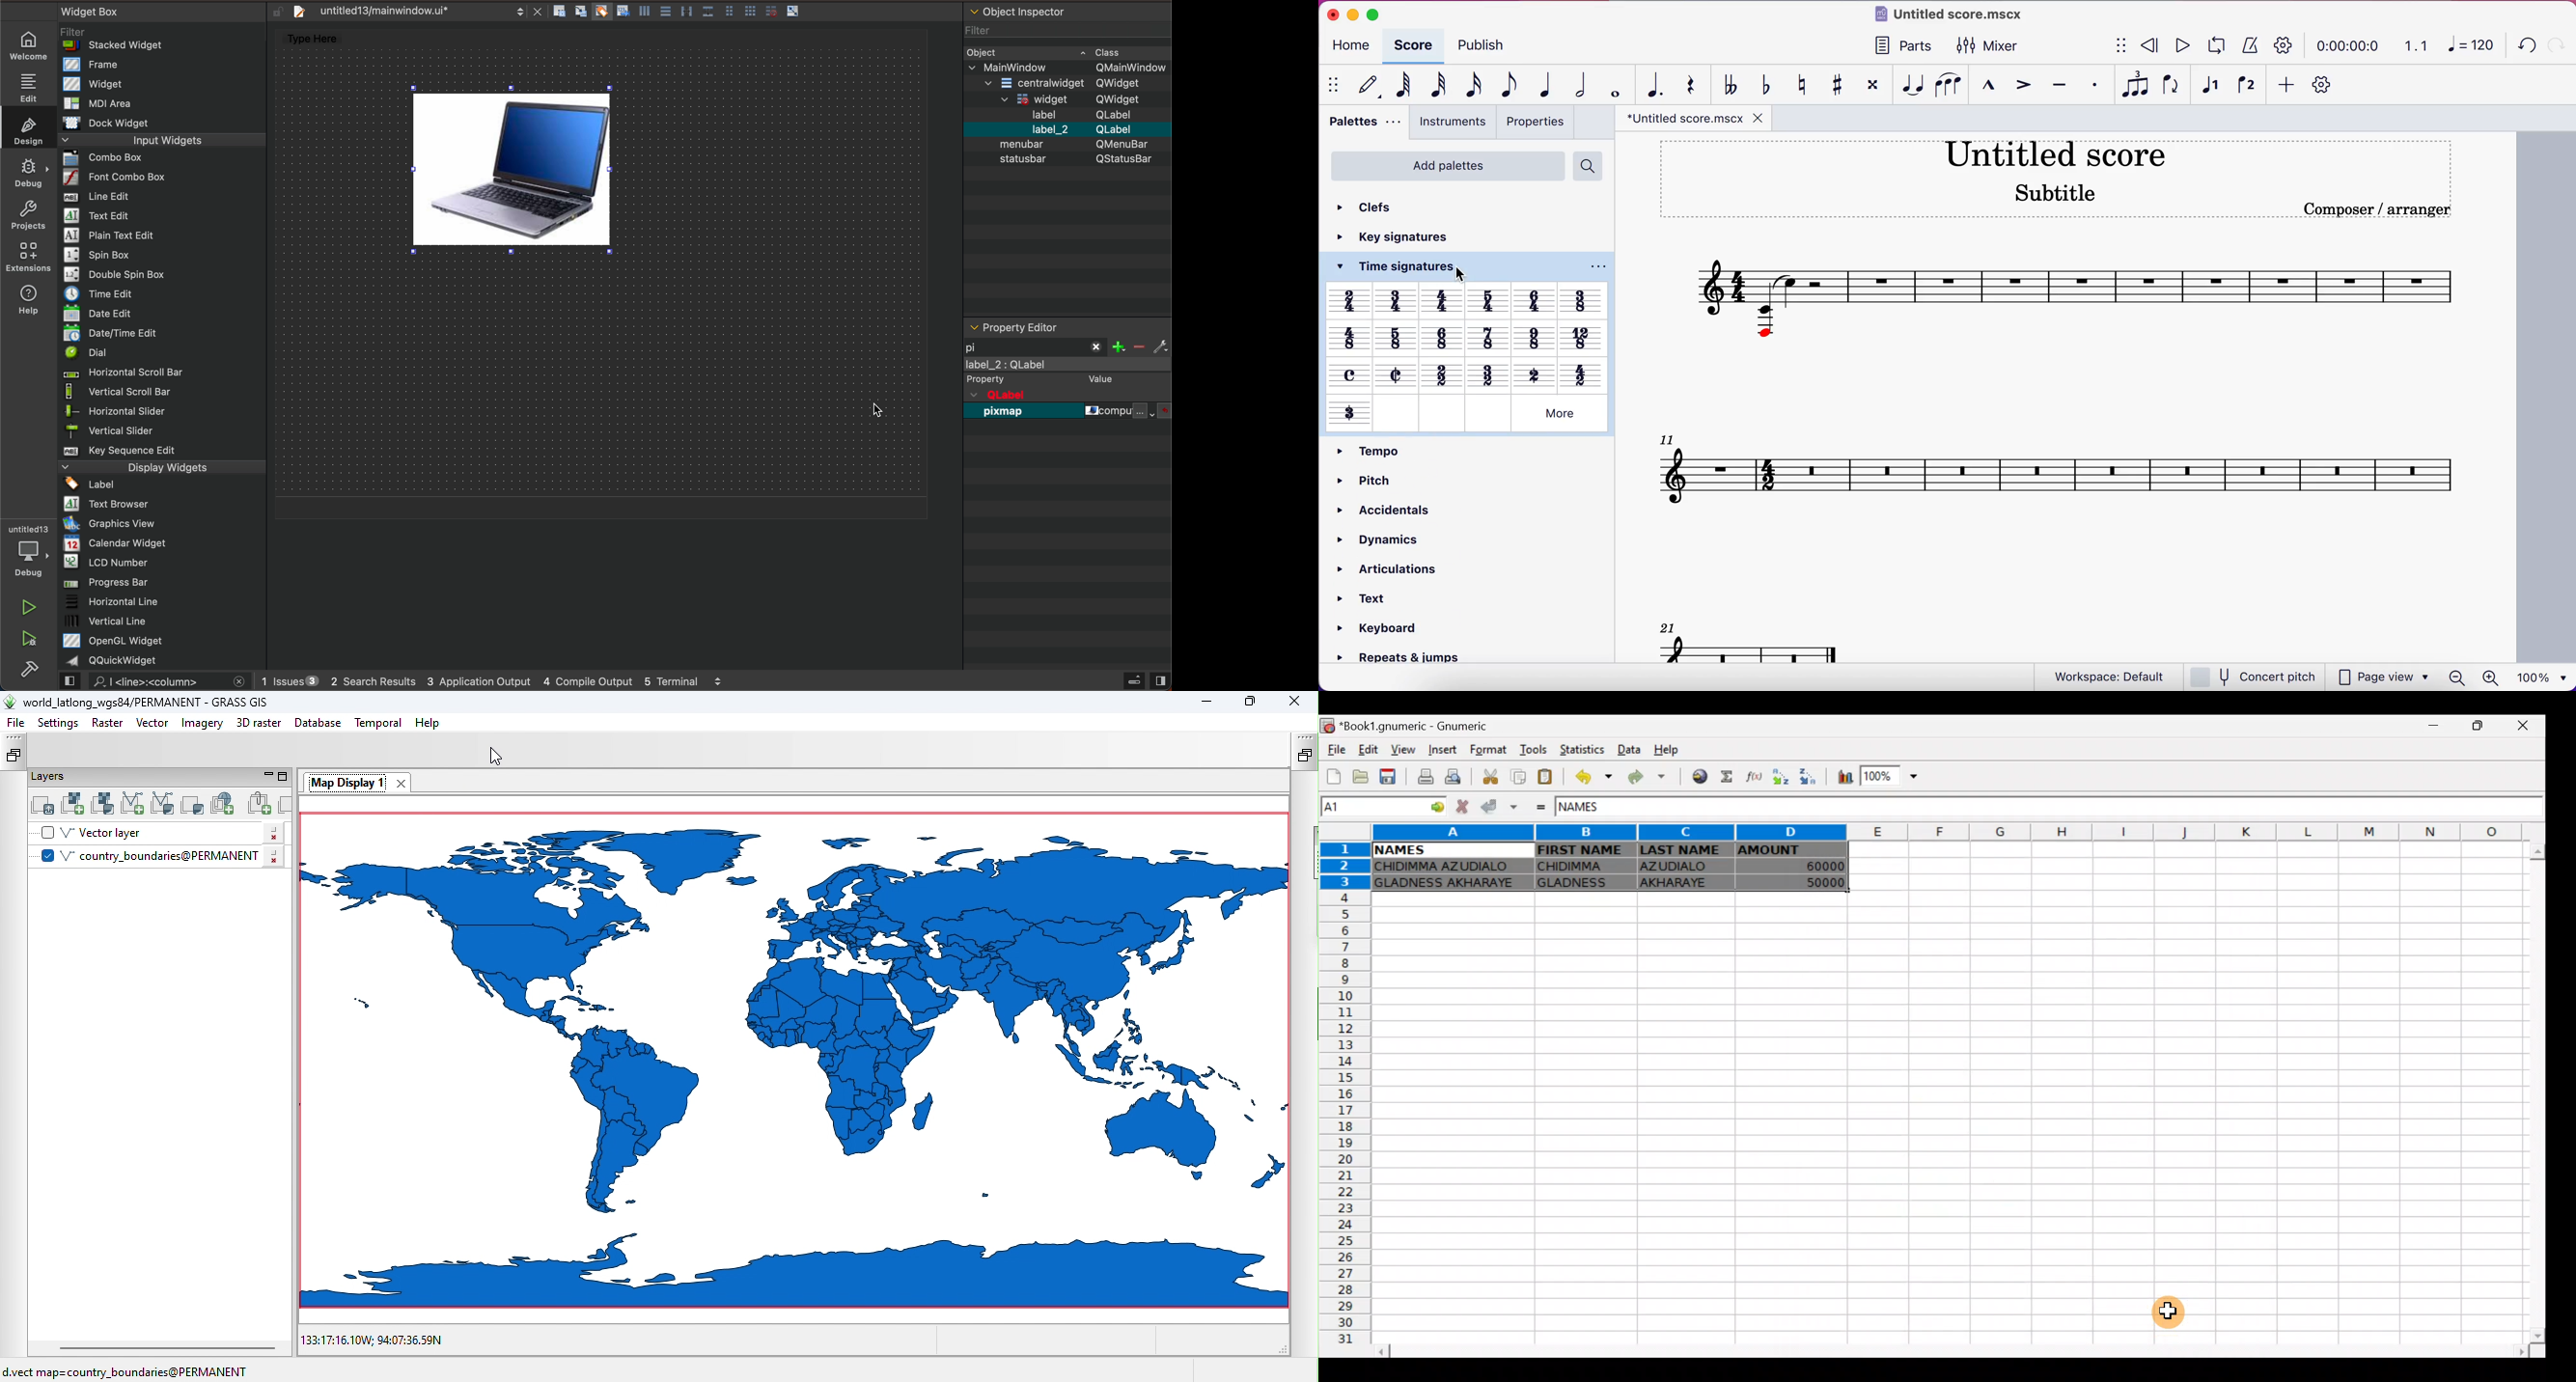 The width and height of the screenshot is (2576, 1400). Describe the element at coordinates (2523, 47) in the screenshot. I see `undo` at that location.